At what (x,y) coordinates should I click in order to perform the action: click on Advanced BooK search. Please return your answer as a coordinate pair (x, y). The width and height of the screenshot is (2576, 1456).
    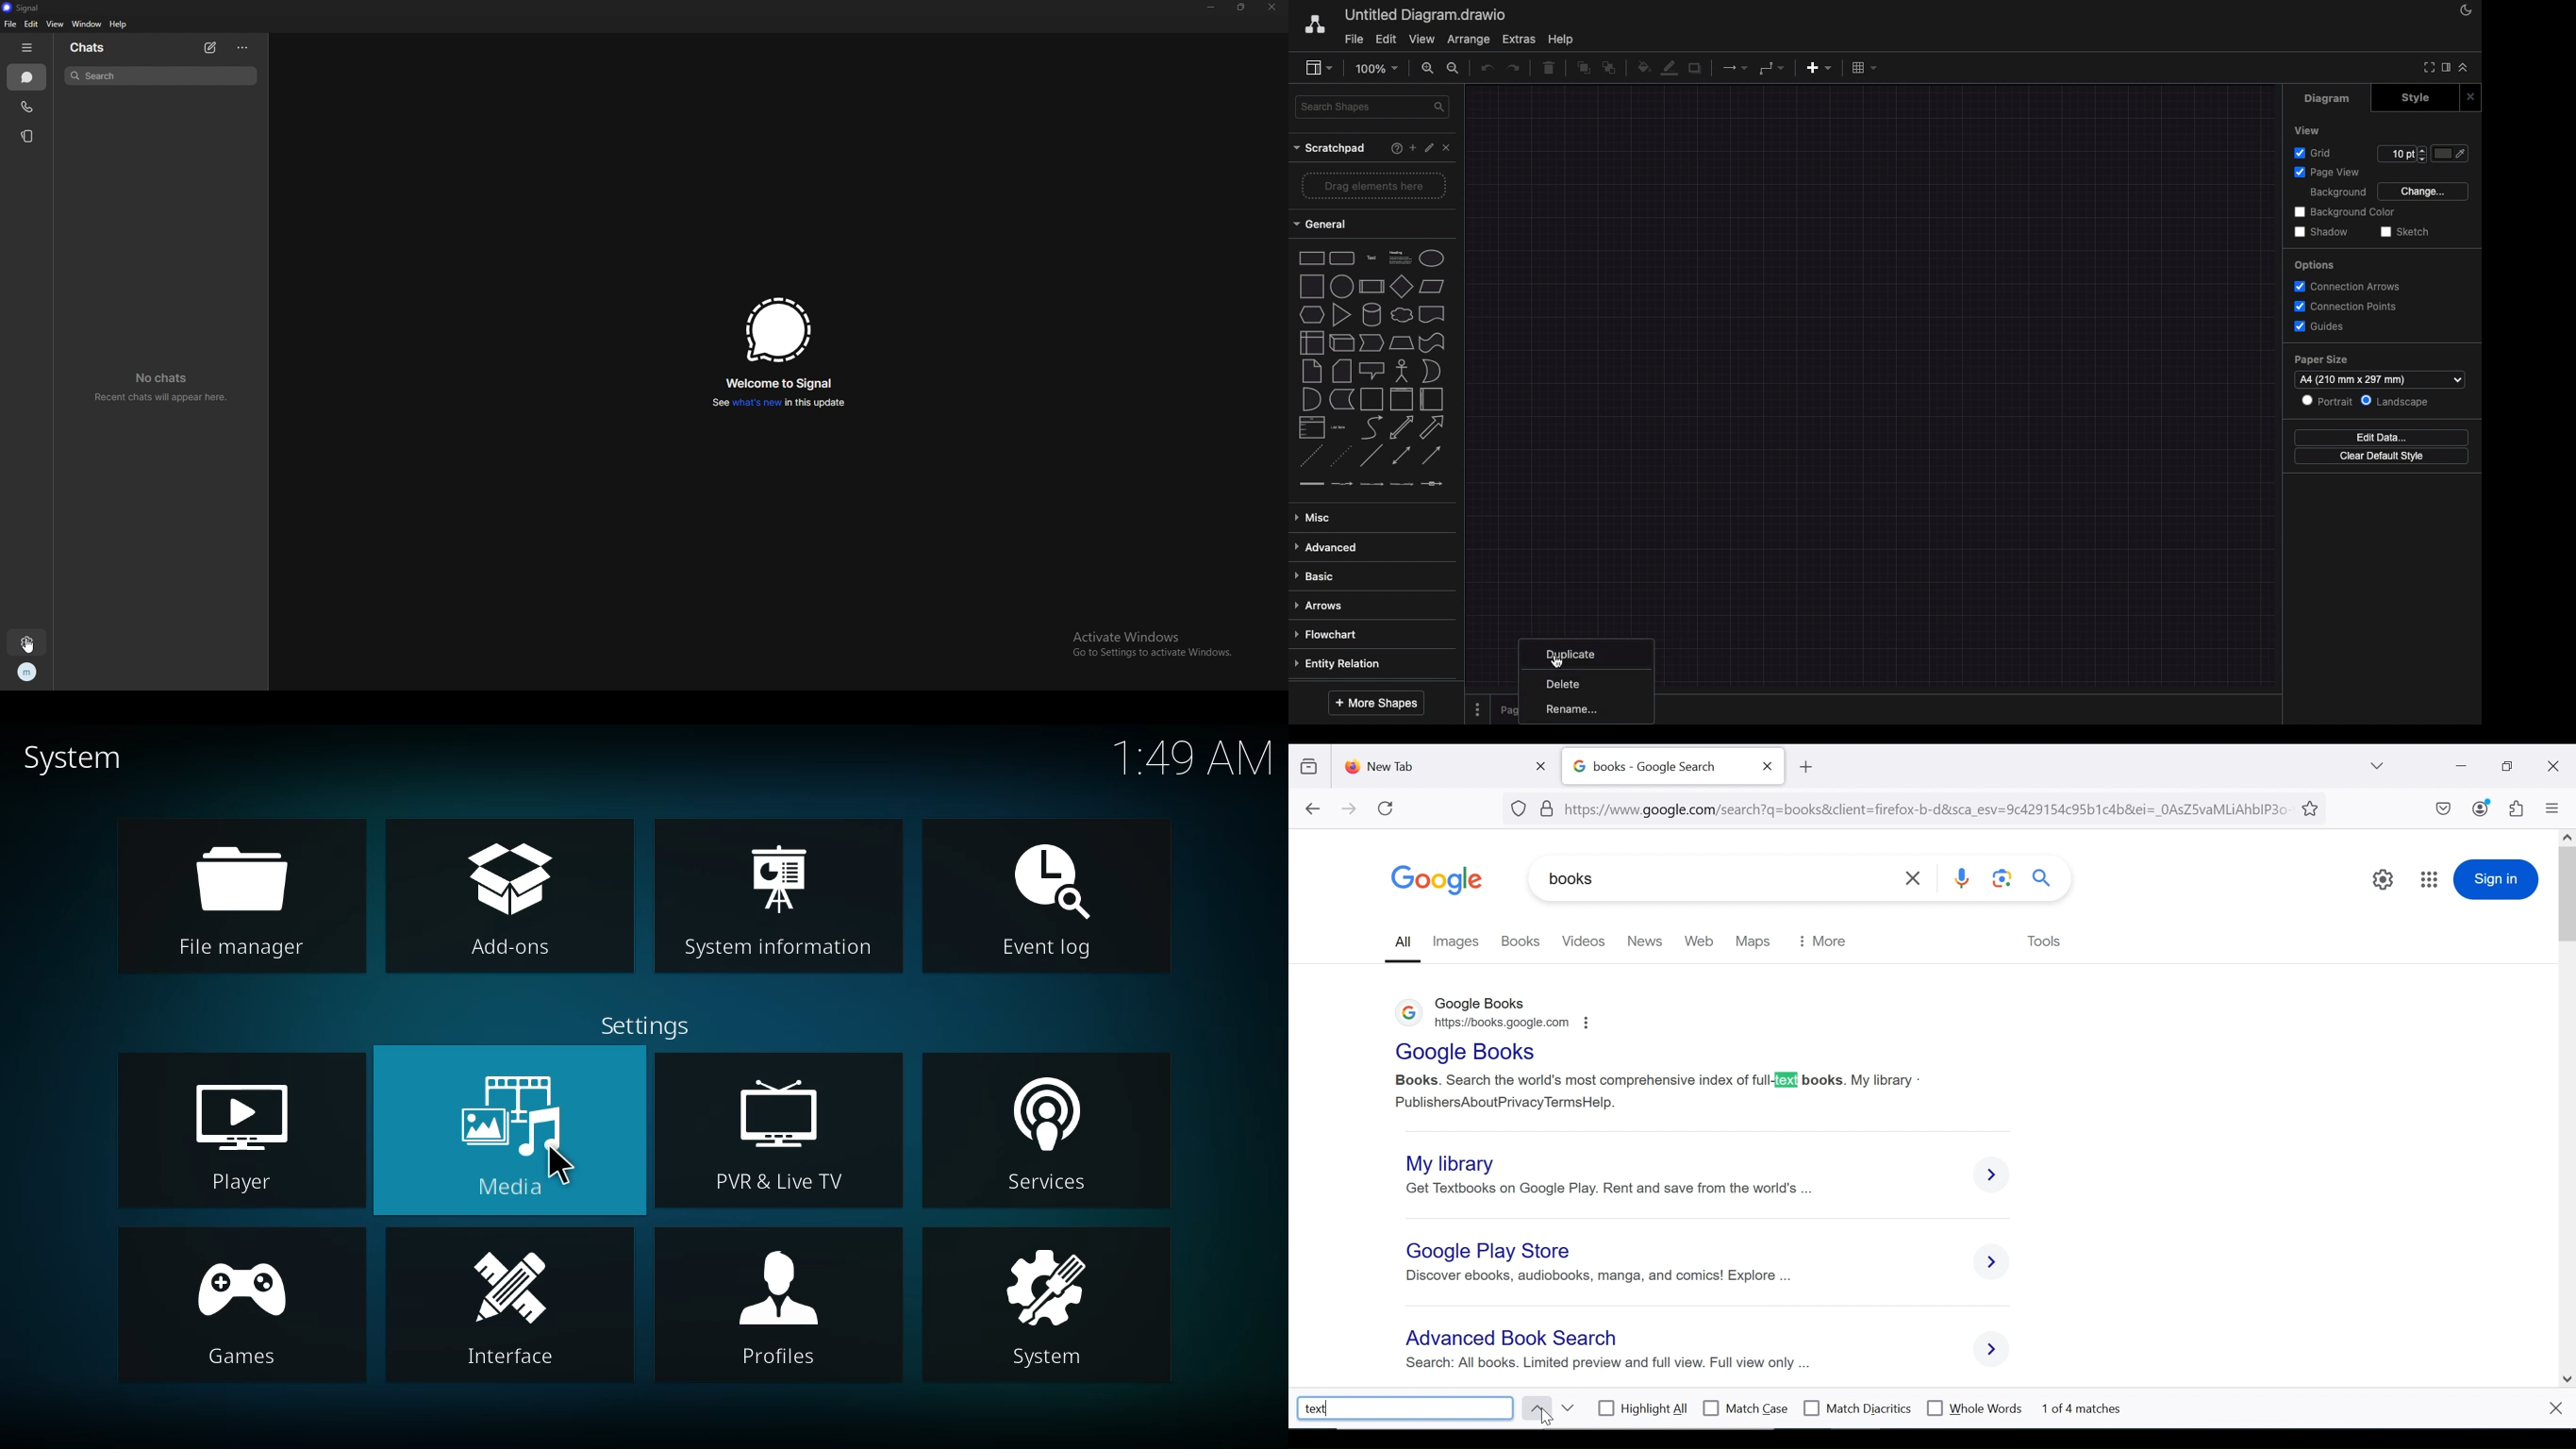
    Looking at the image, I should click on (1515, 1339).